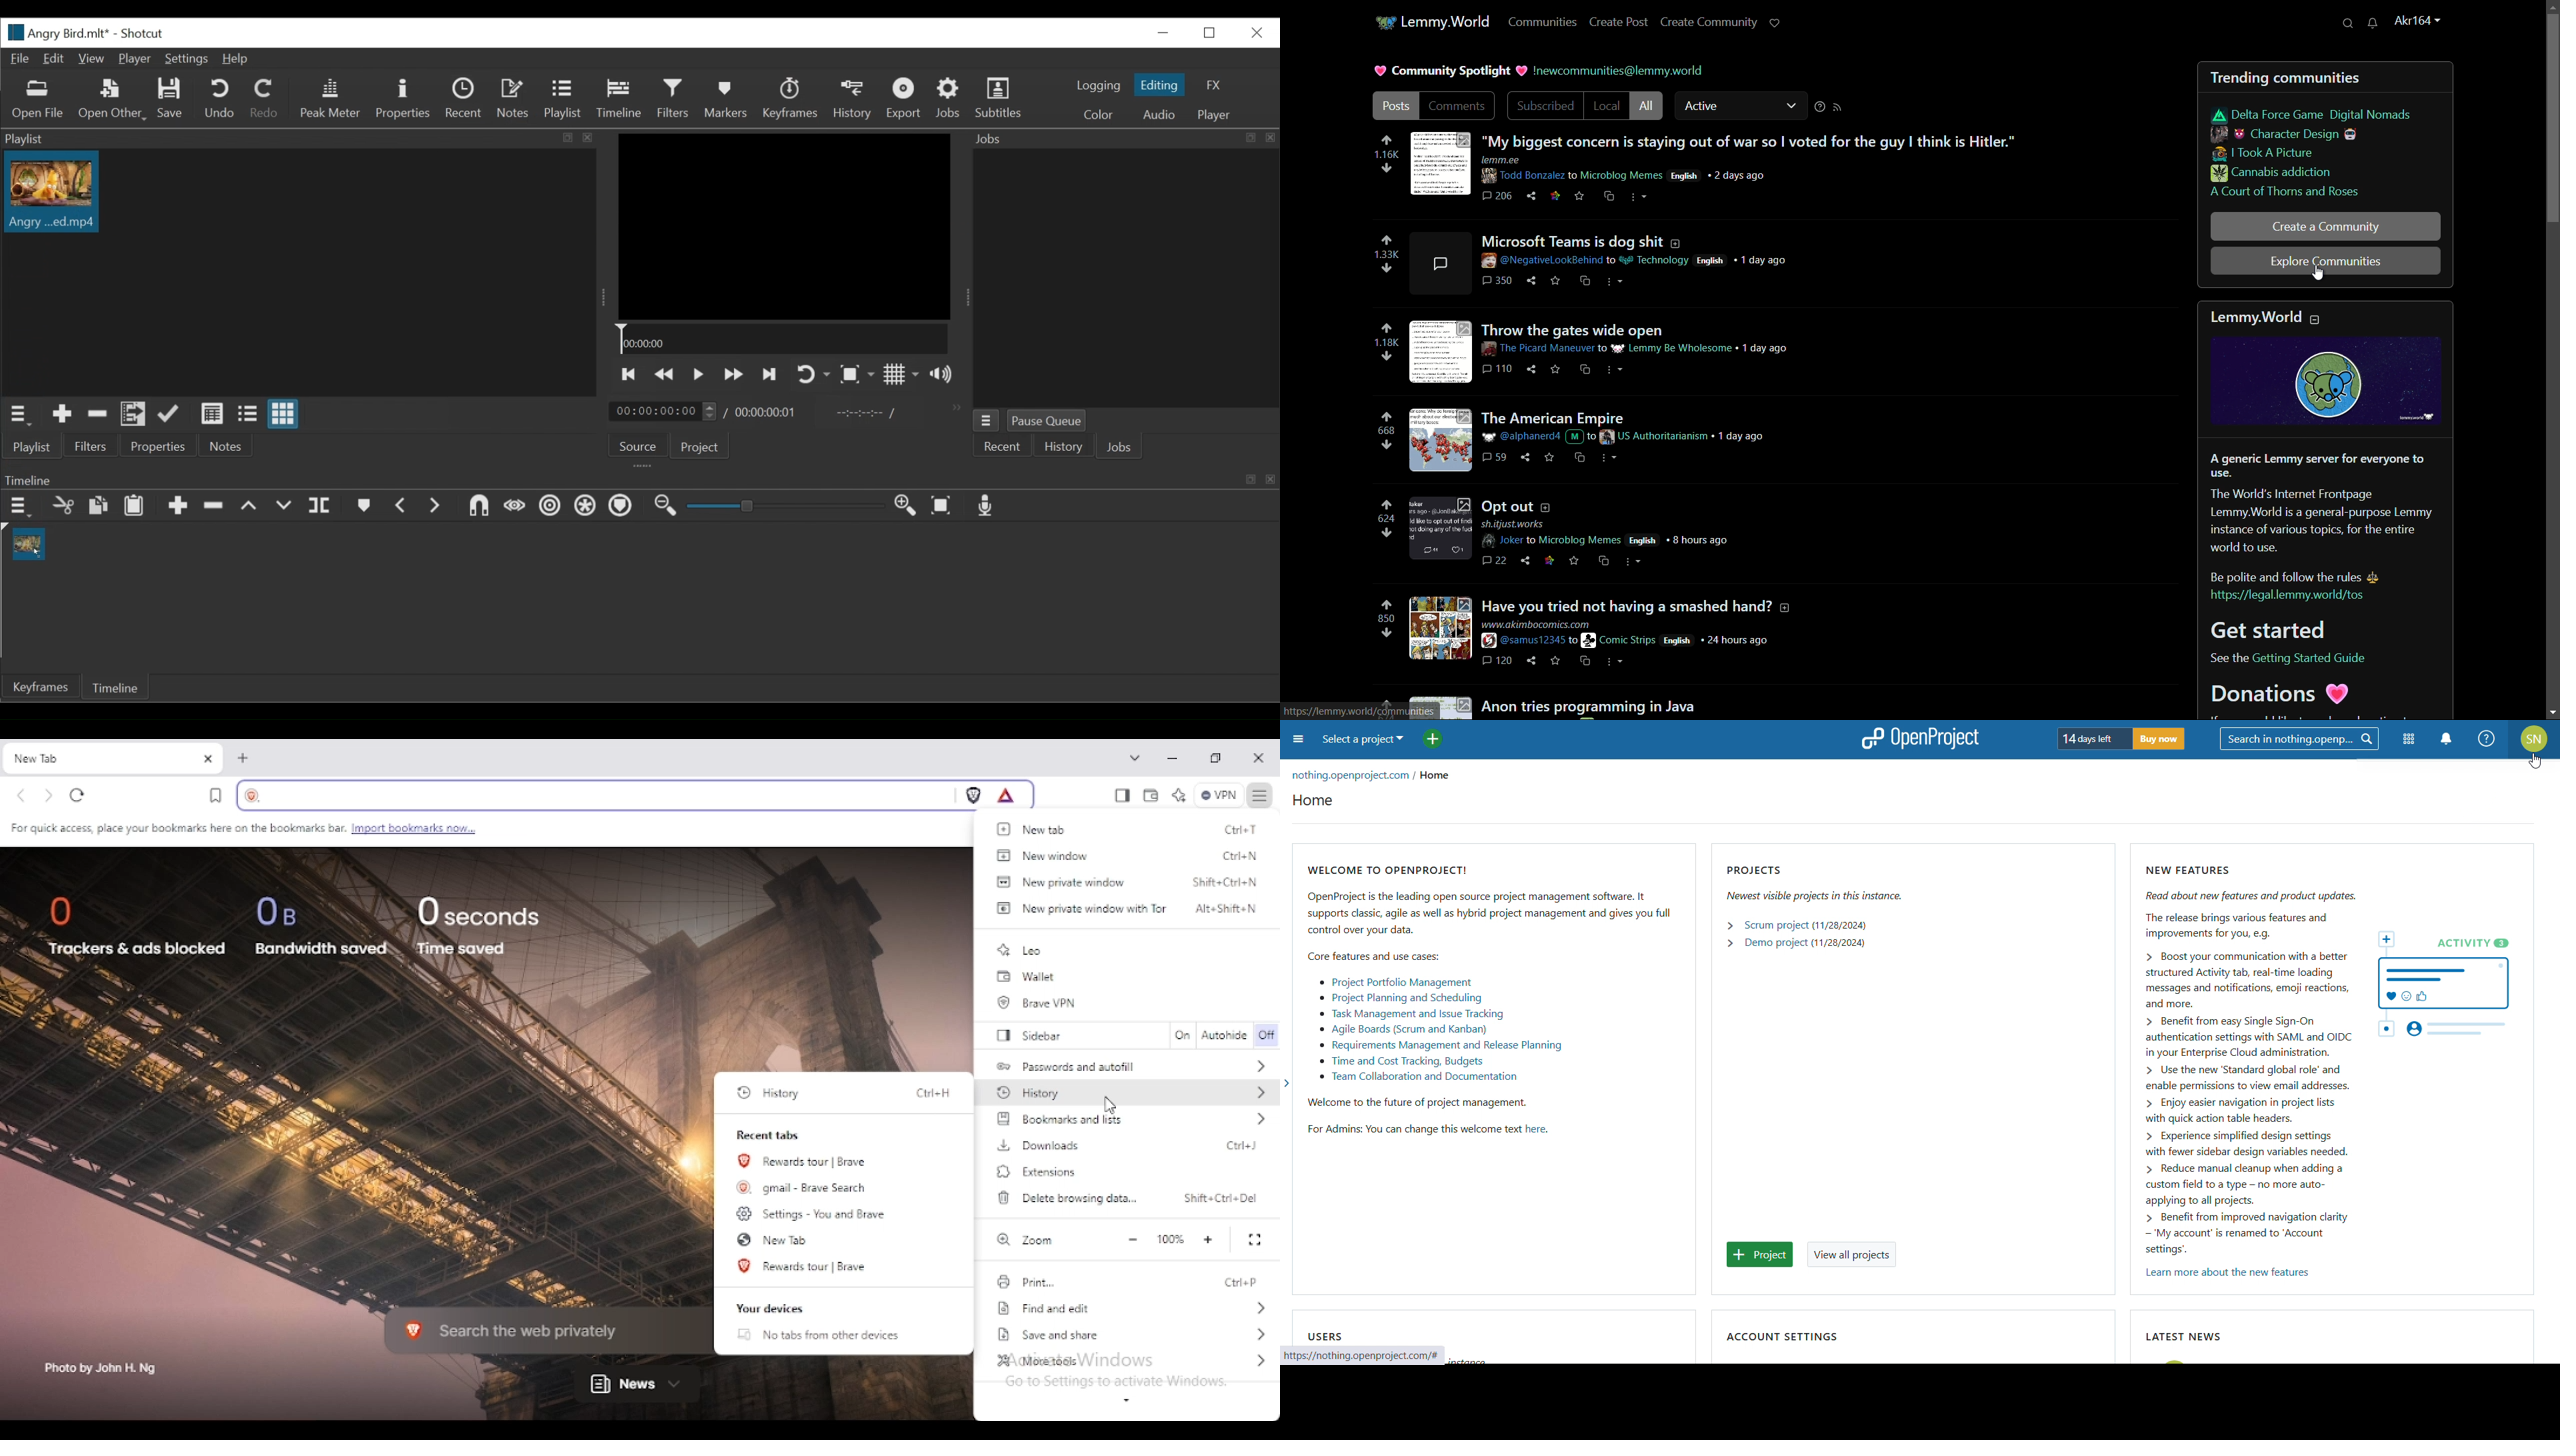 The width and height of the screenshot is (2576, 1456). What do you see at coordinates (1443, 439) in the screenshot?
I see `image` at bounding box center [1443, 439].